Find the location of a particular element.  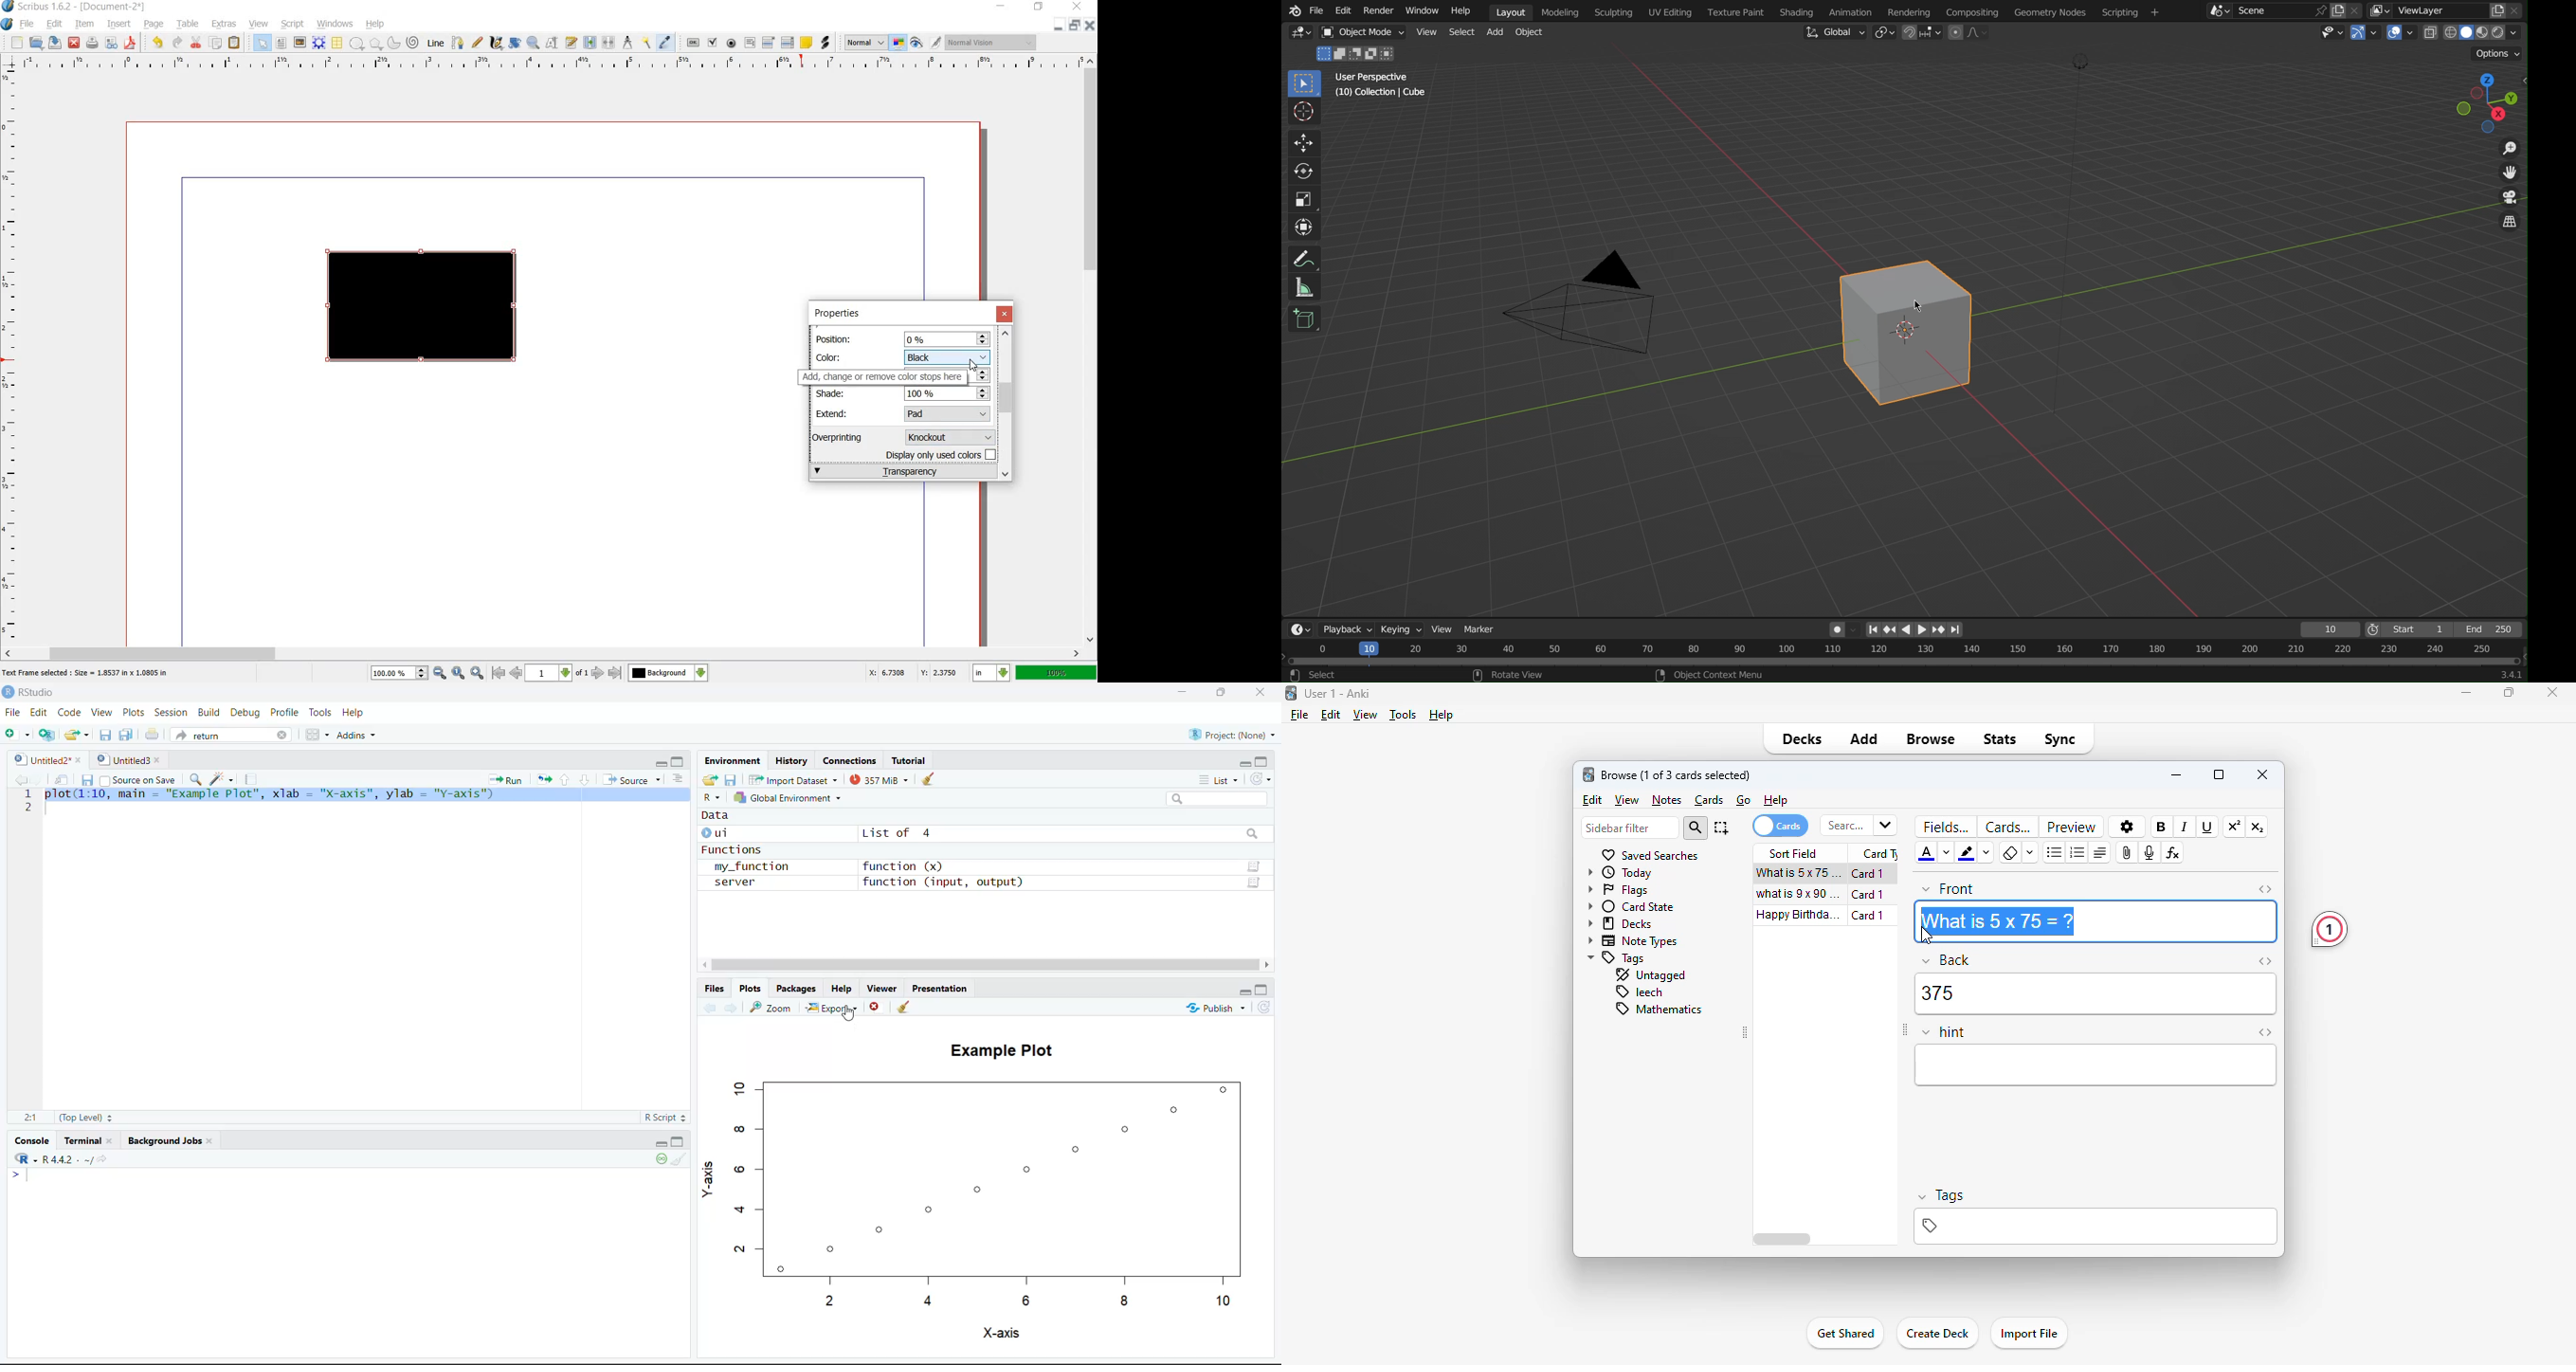

1 2 is located at coordinates (28, 802).